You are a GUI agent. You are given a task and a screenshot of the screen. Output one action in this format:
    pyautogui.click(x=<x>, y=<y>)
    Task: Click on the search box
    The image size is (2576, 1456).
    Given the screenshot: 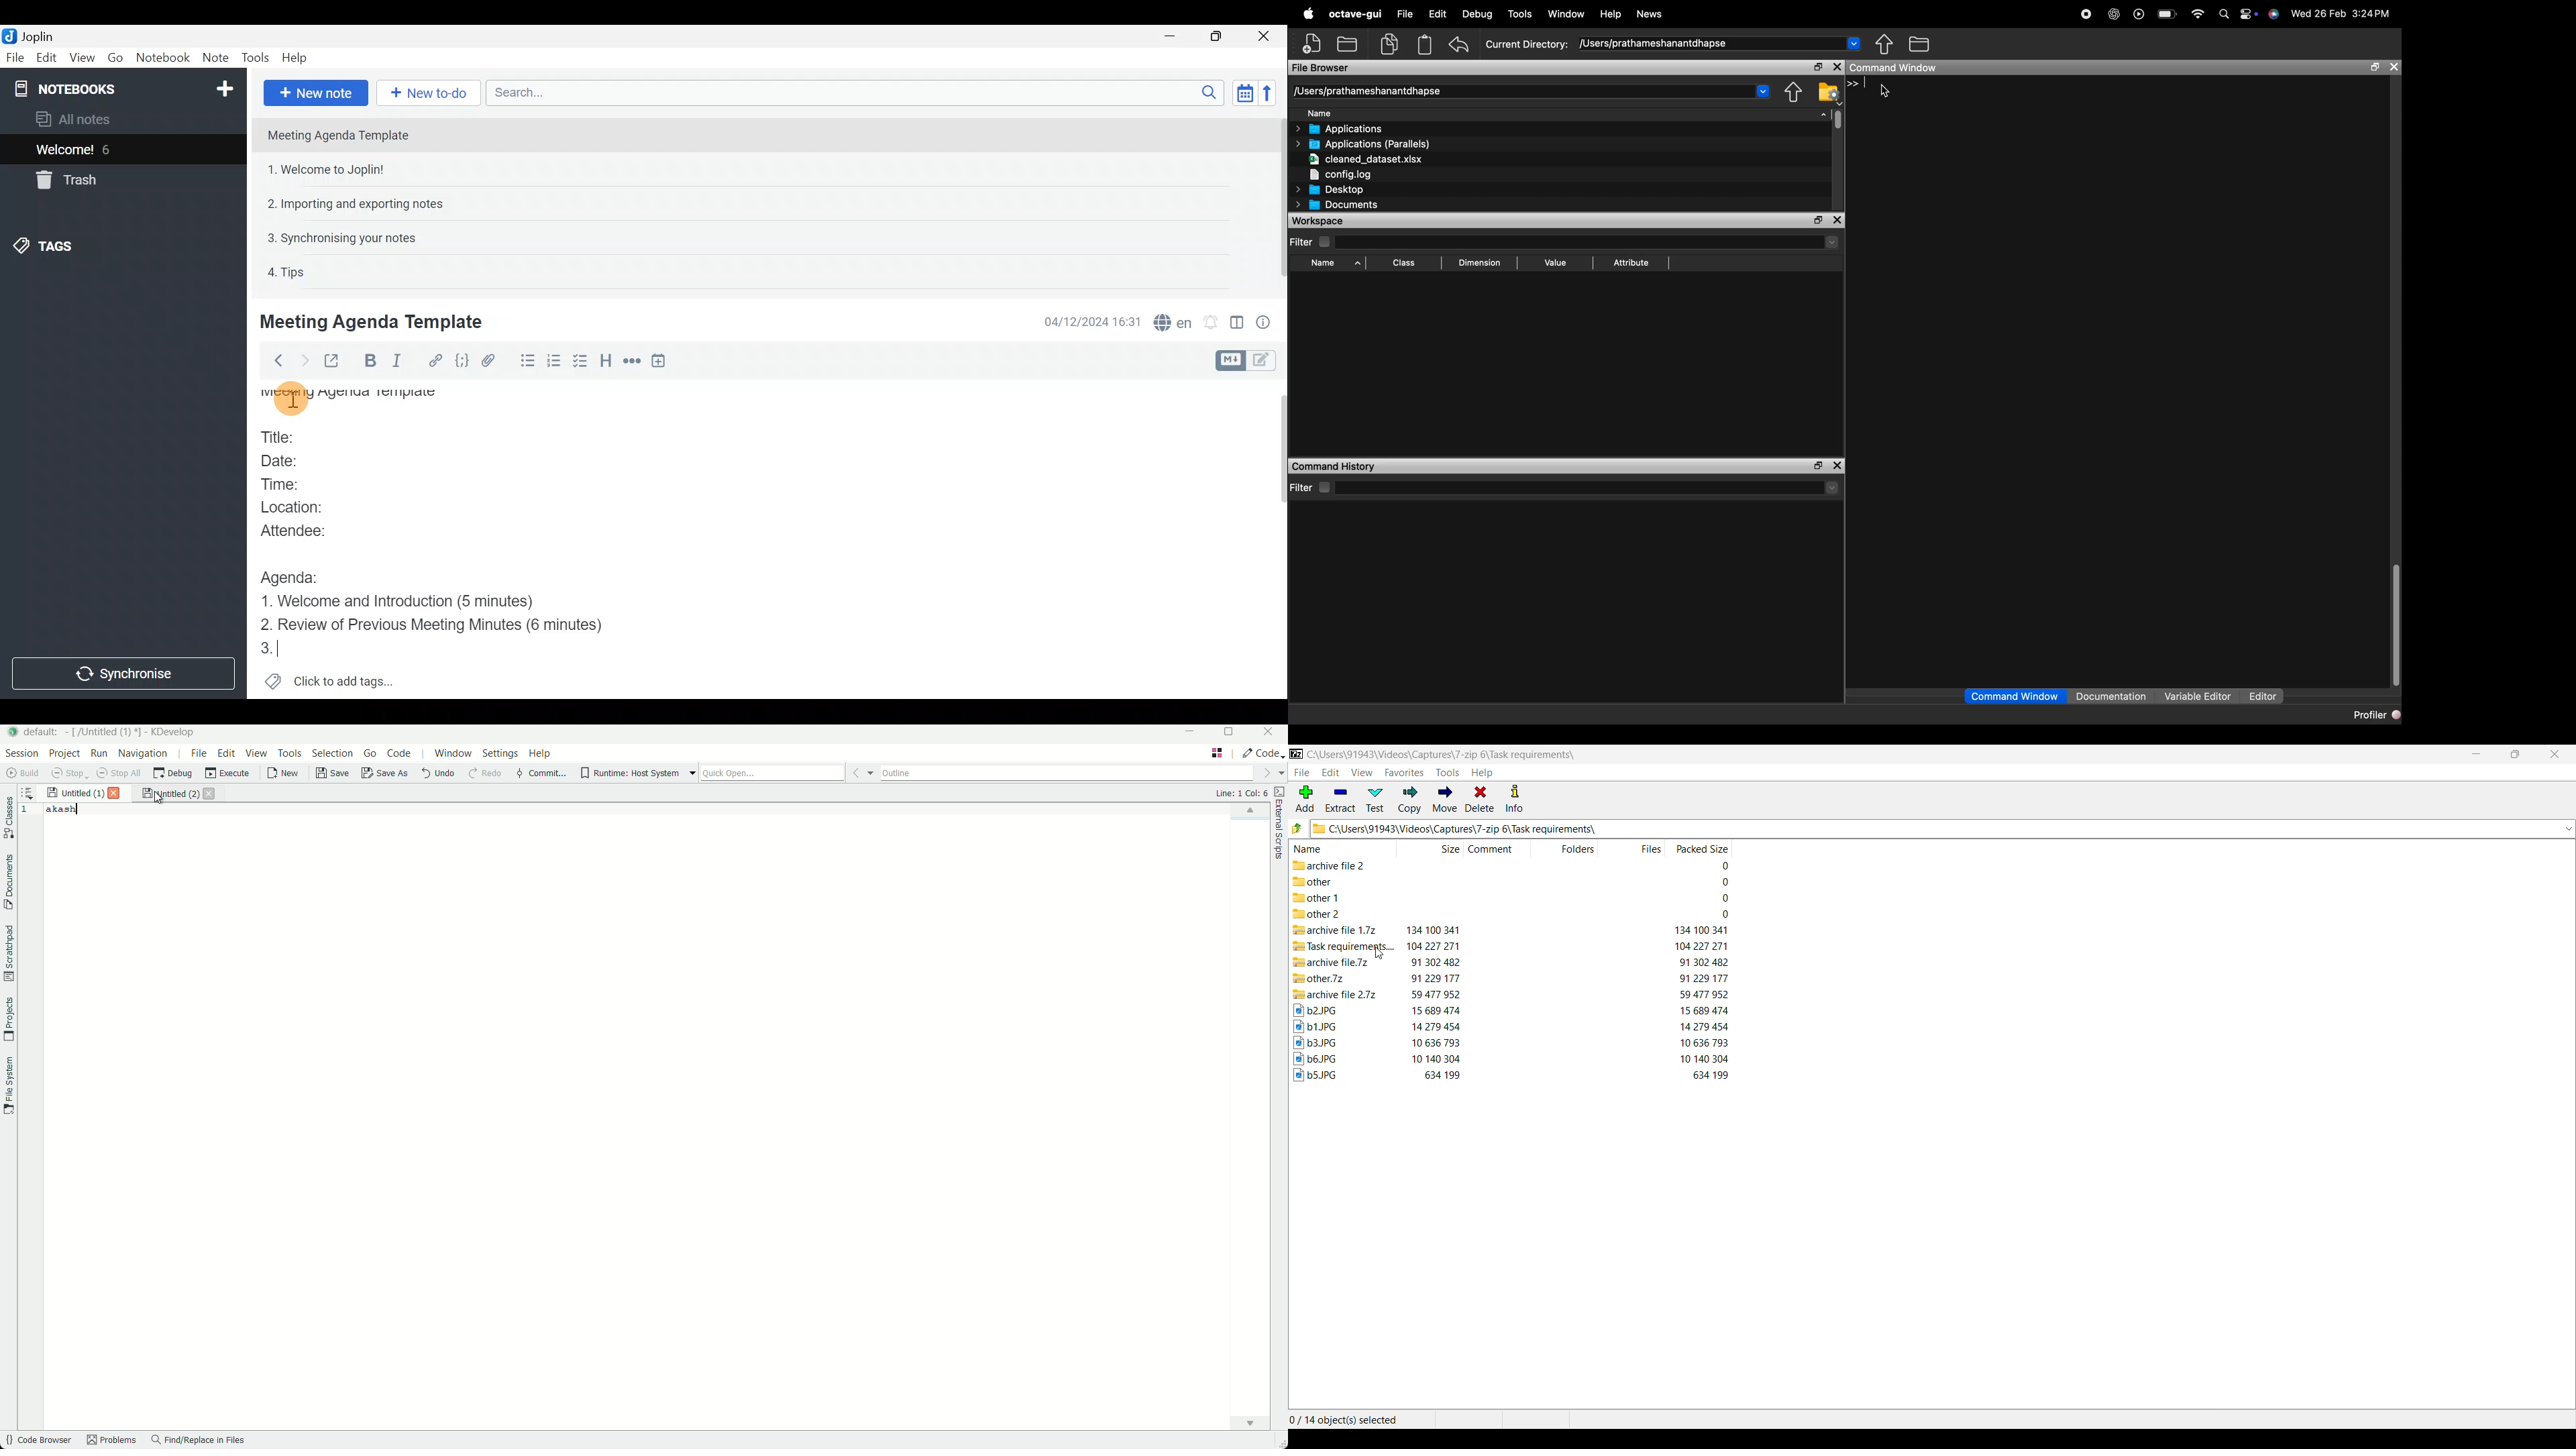 What is the action you would take?
    pyautogui.click(x=1575, y=241)
    